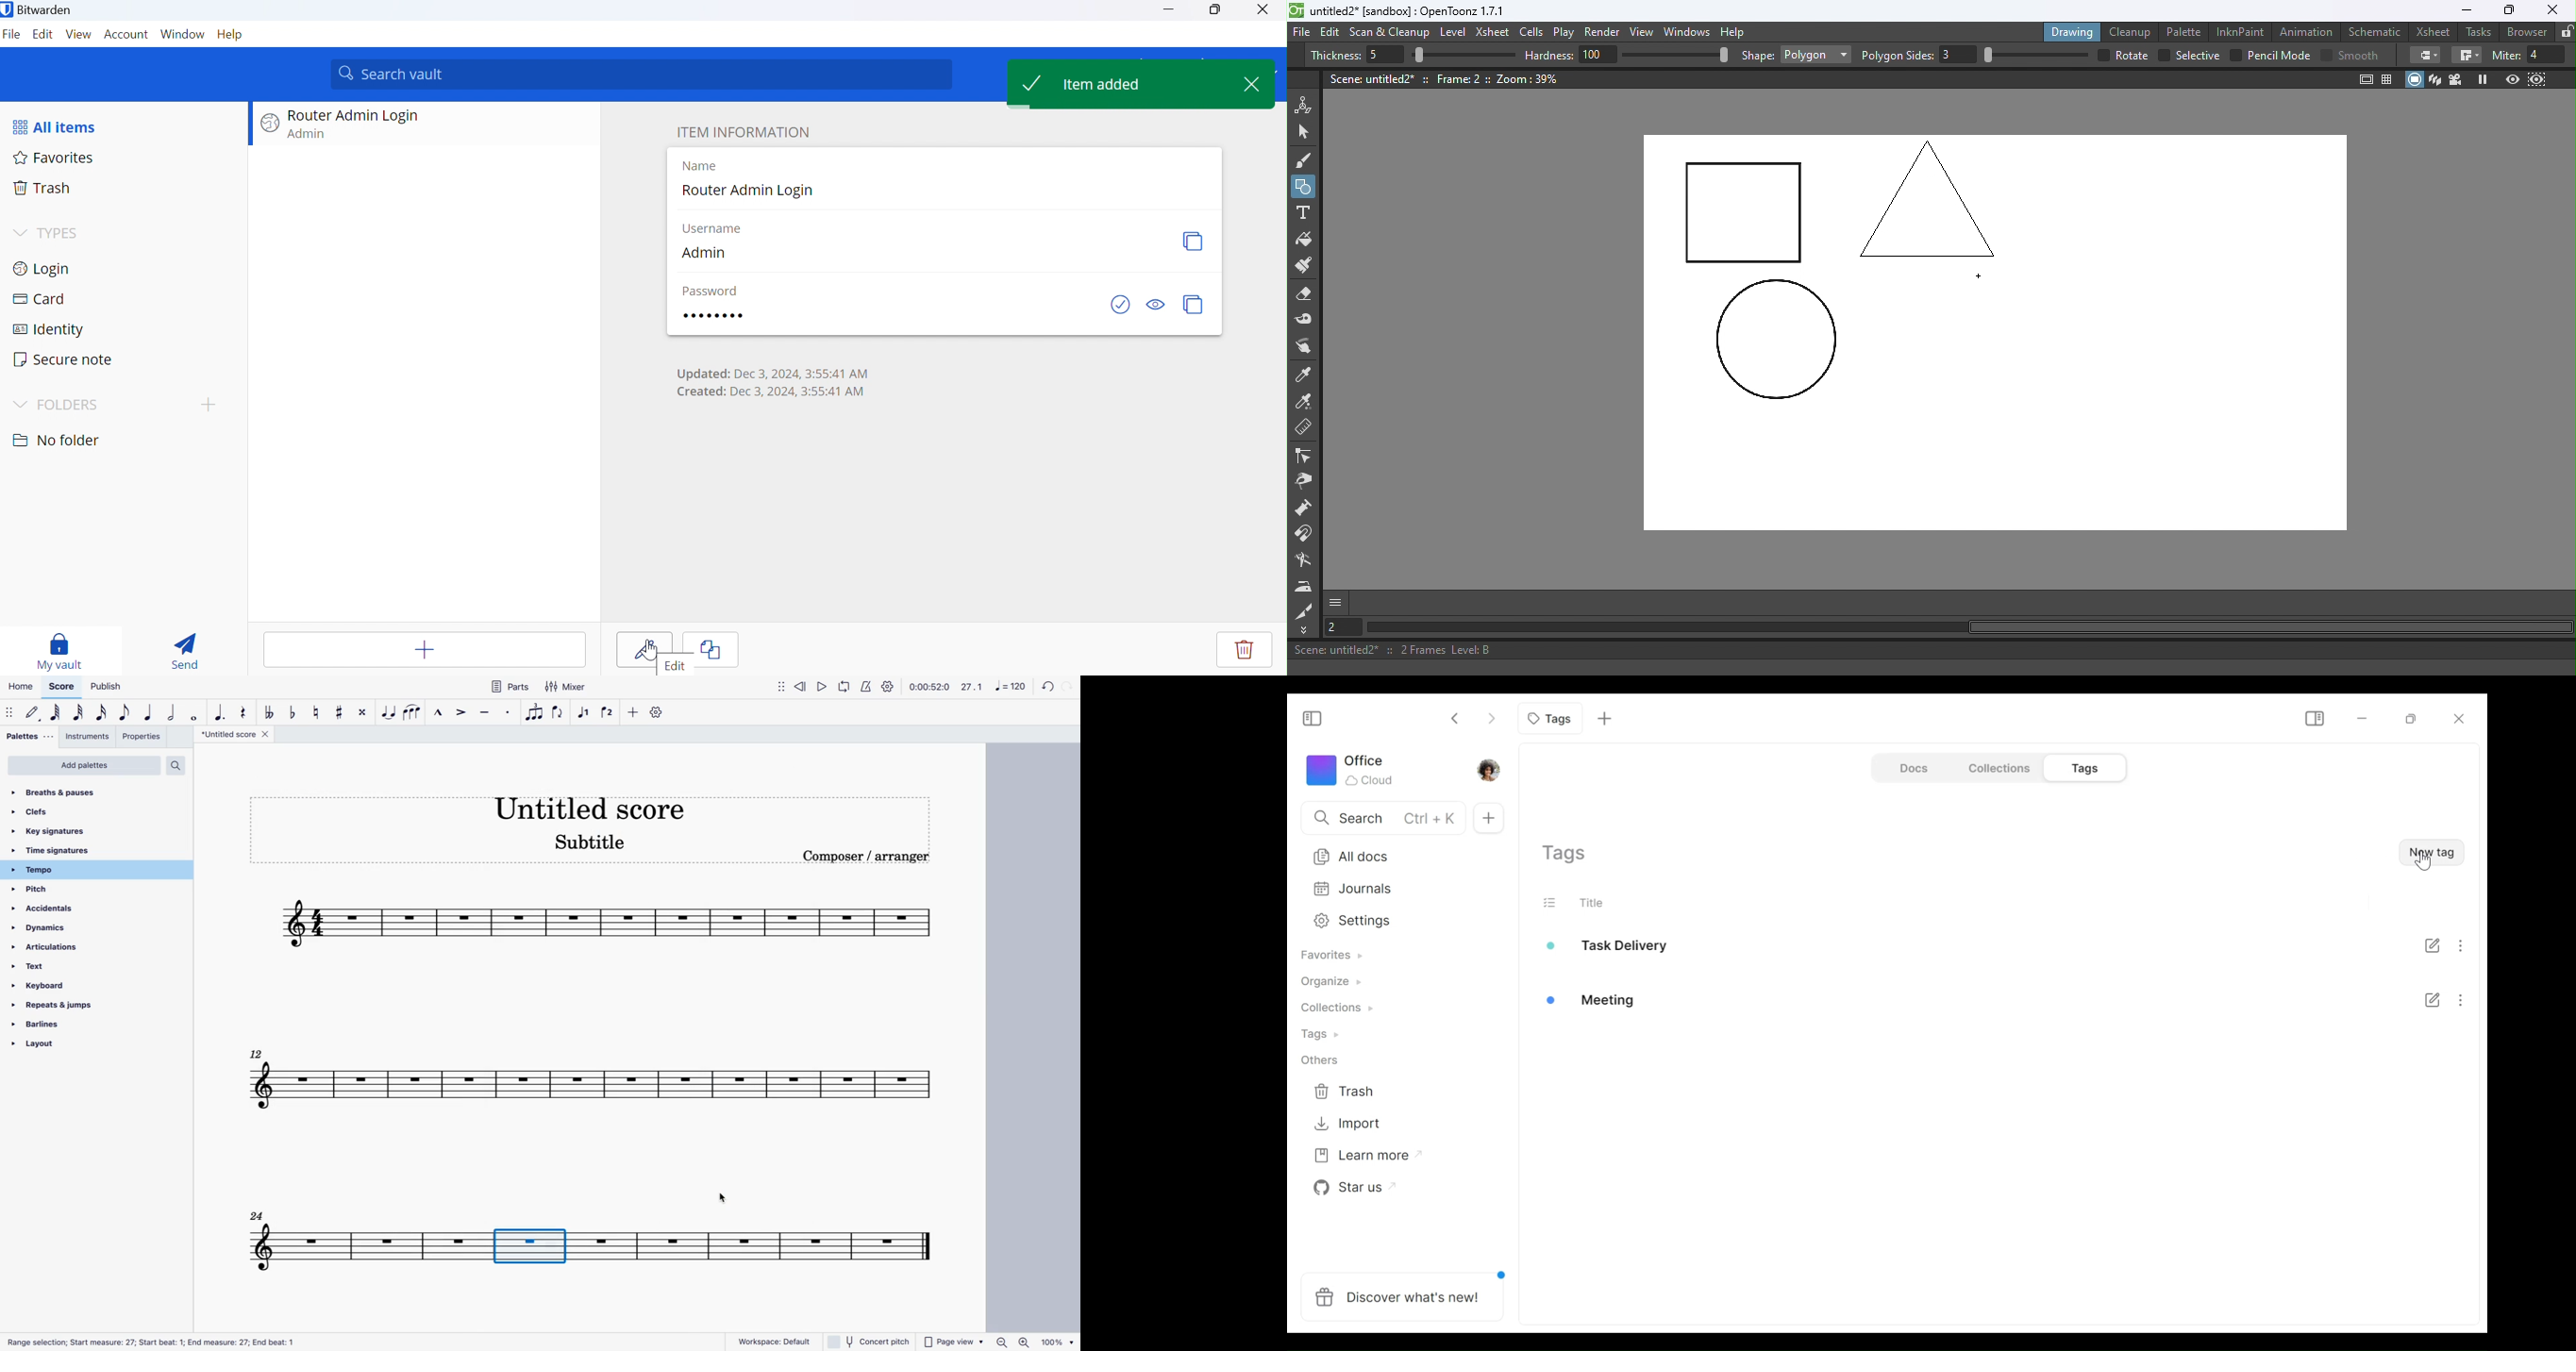  I want to click on Check if password has been exposed, so click(1124, 305).